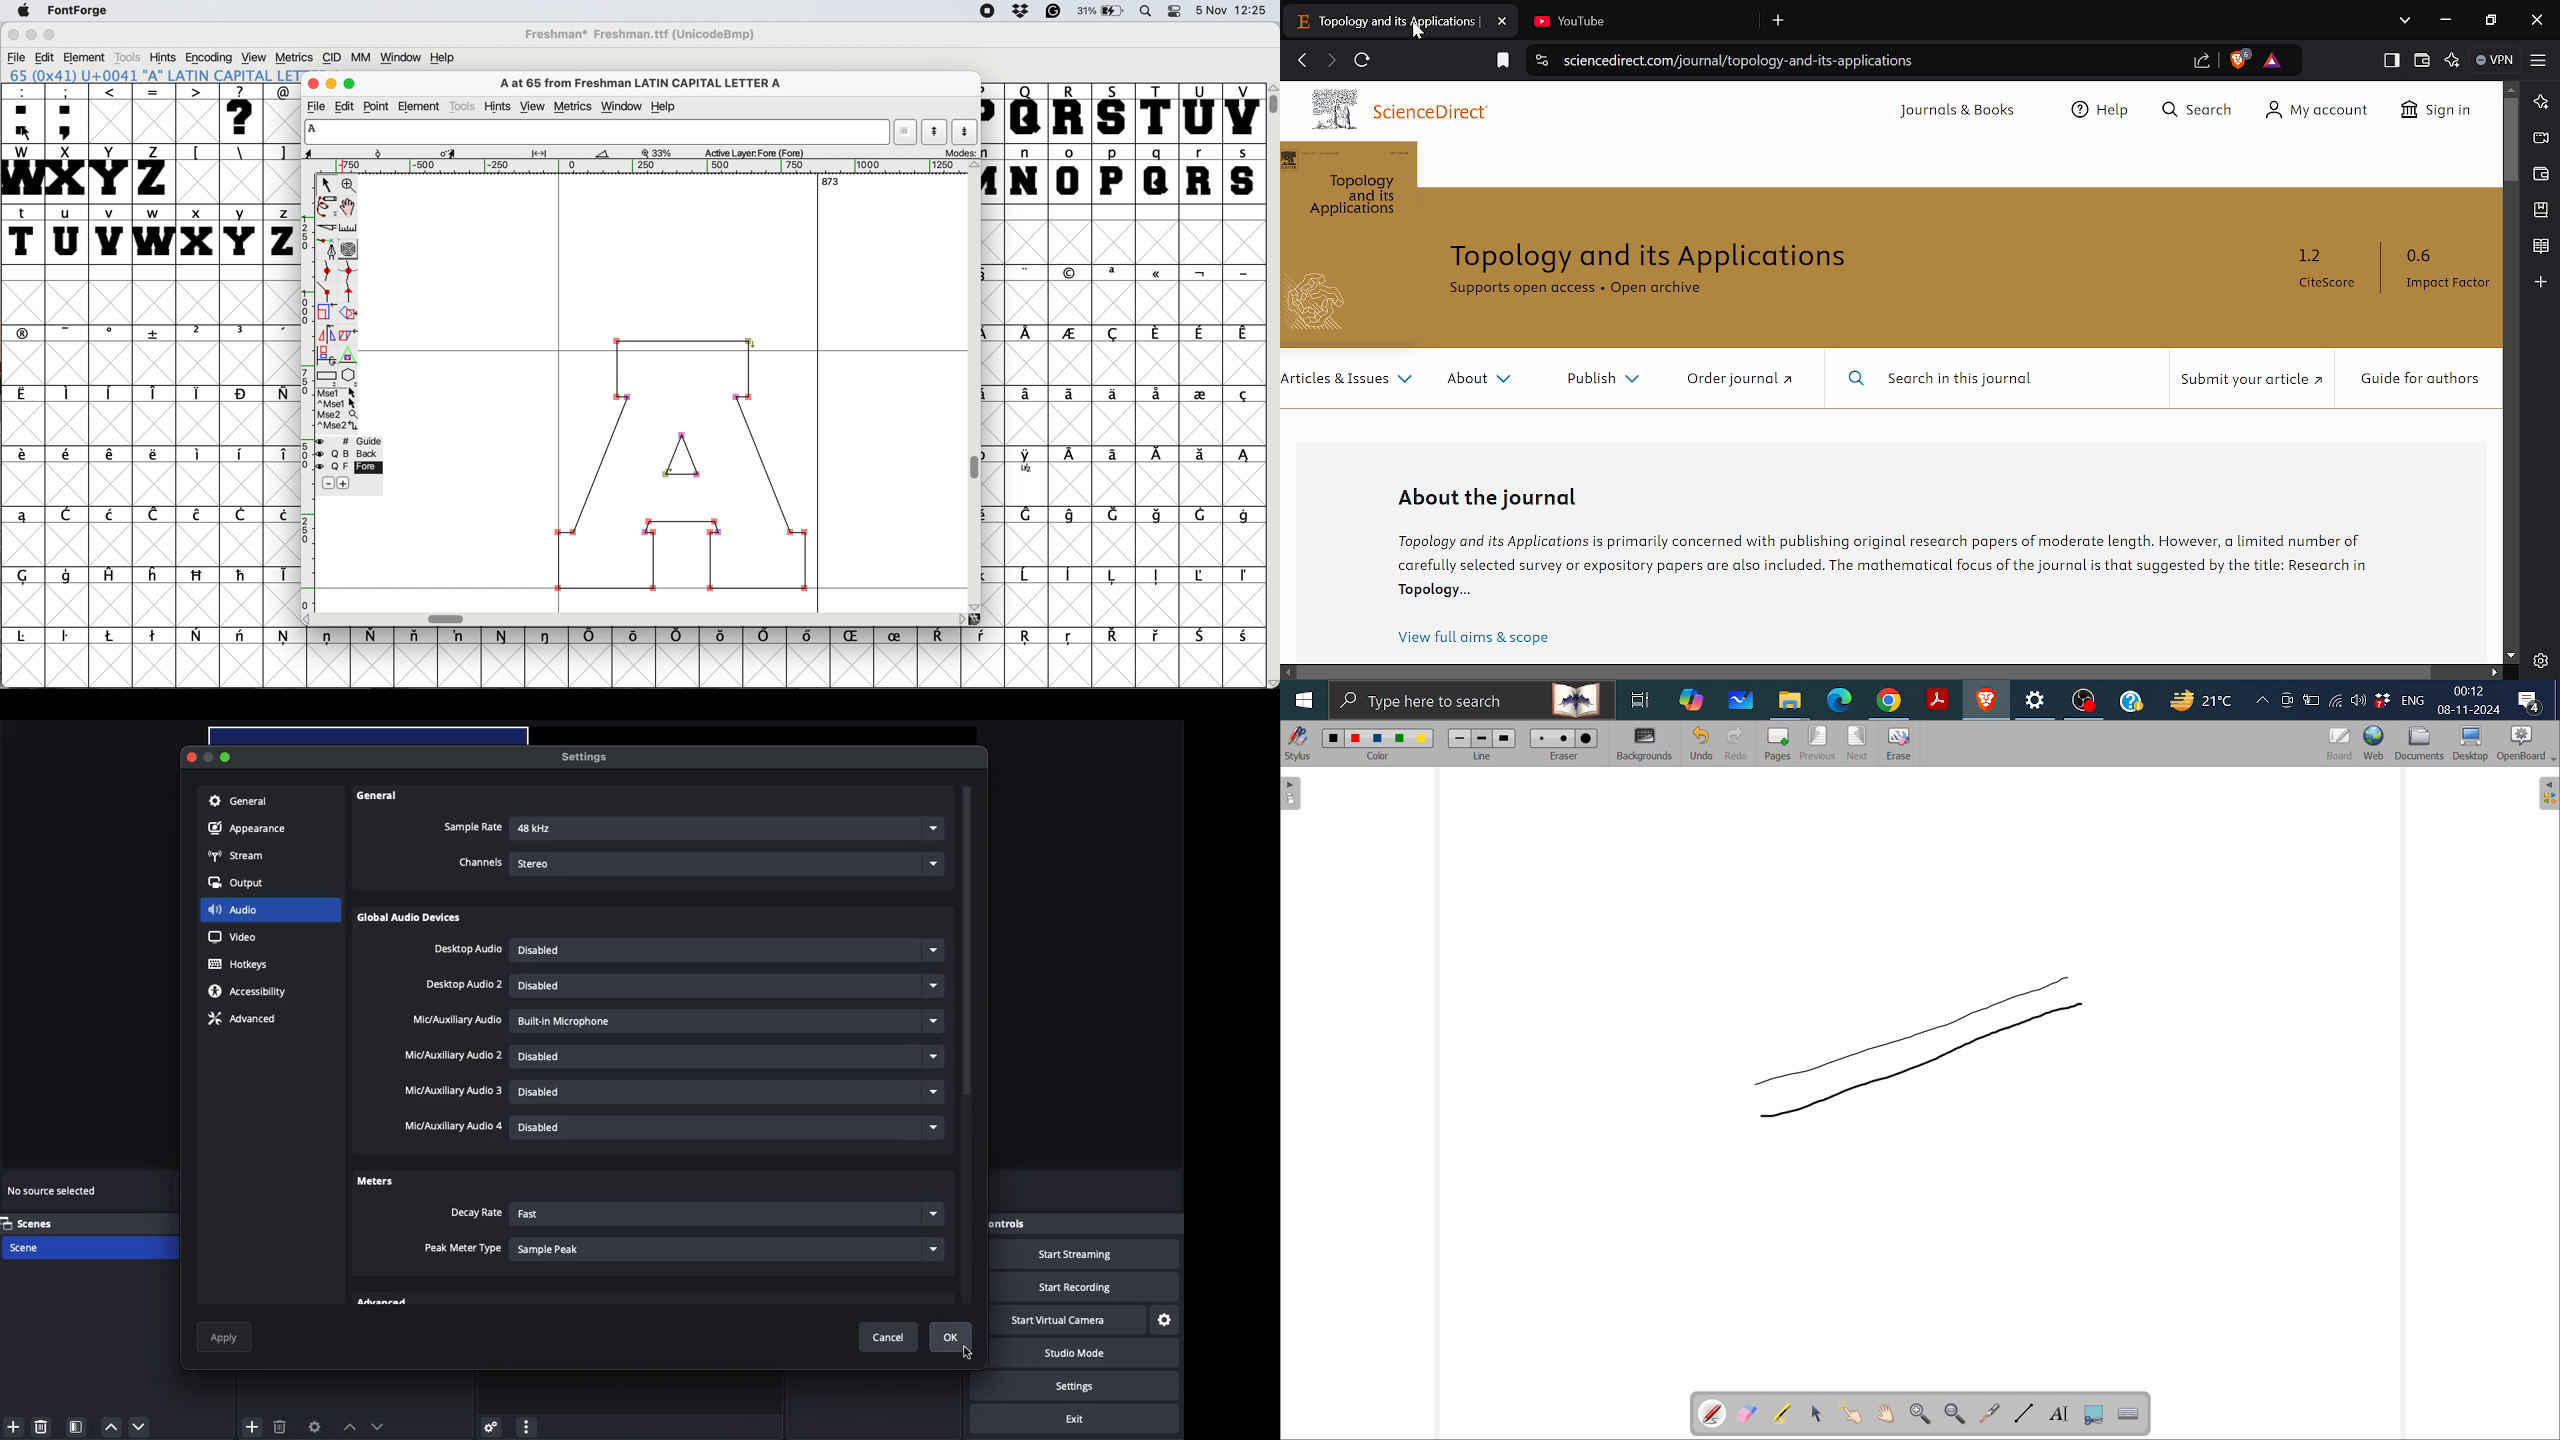 The height and width of the screenshot is (1456, 2576). What do you see at coordinates (227, 756) in the screenshot?
I see `Maximize` at bounding box center [227, 756].